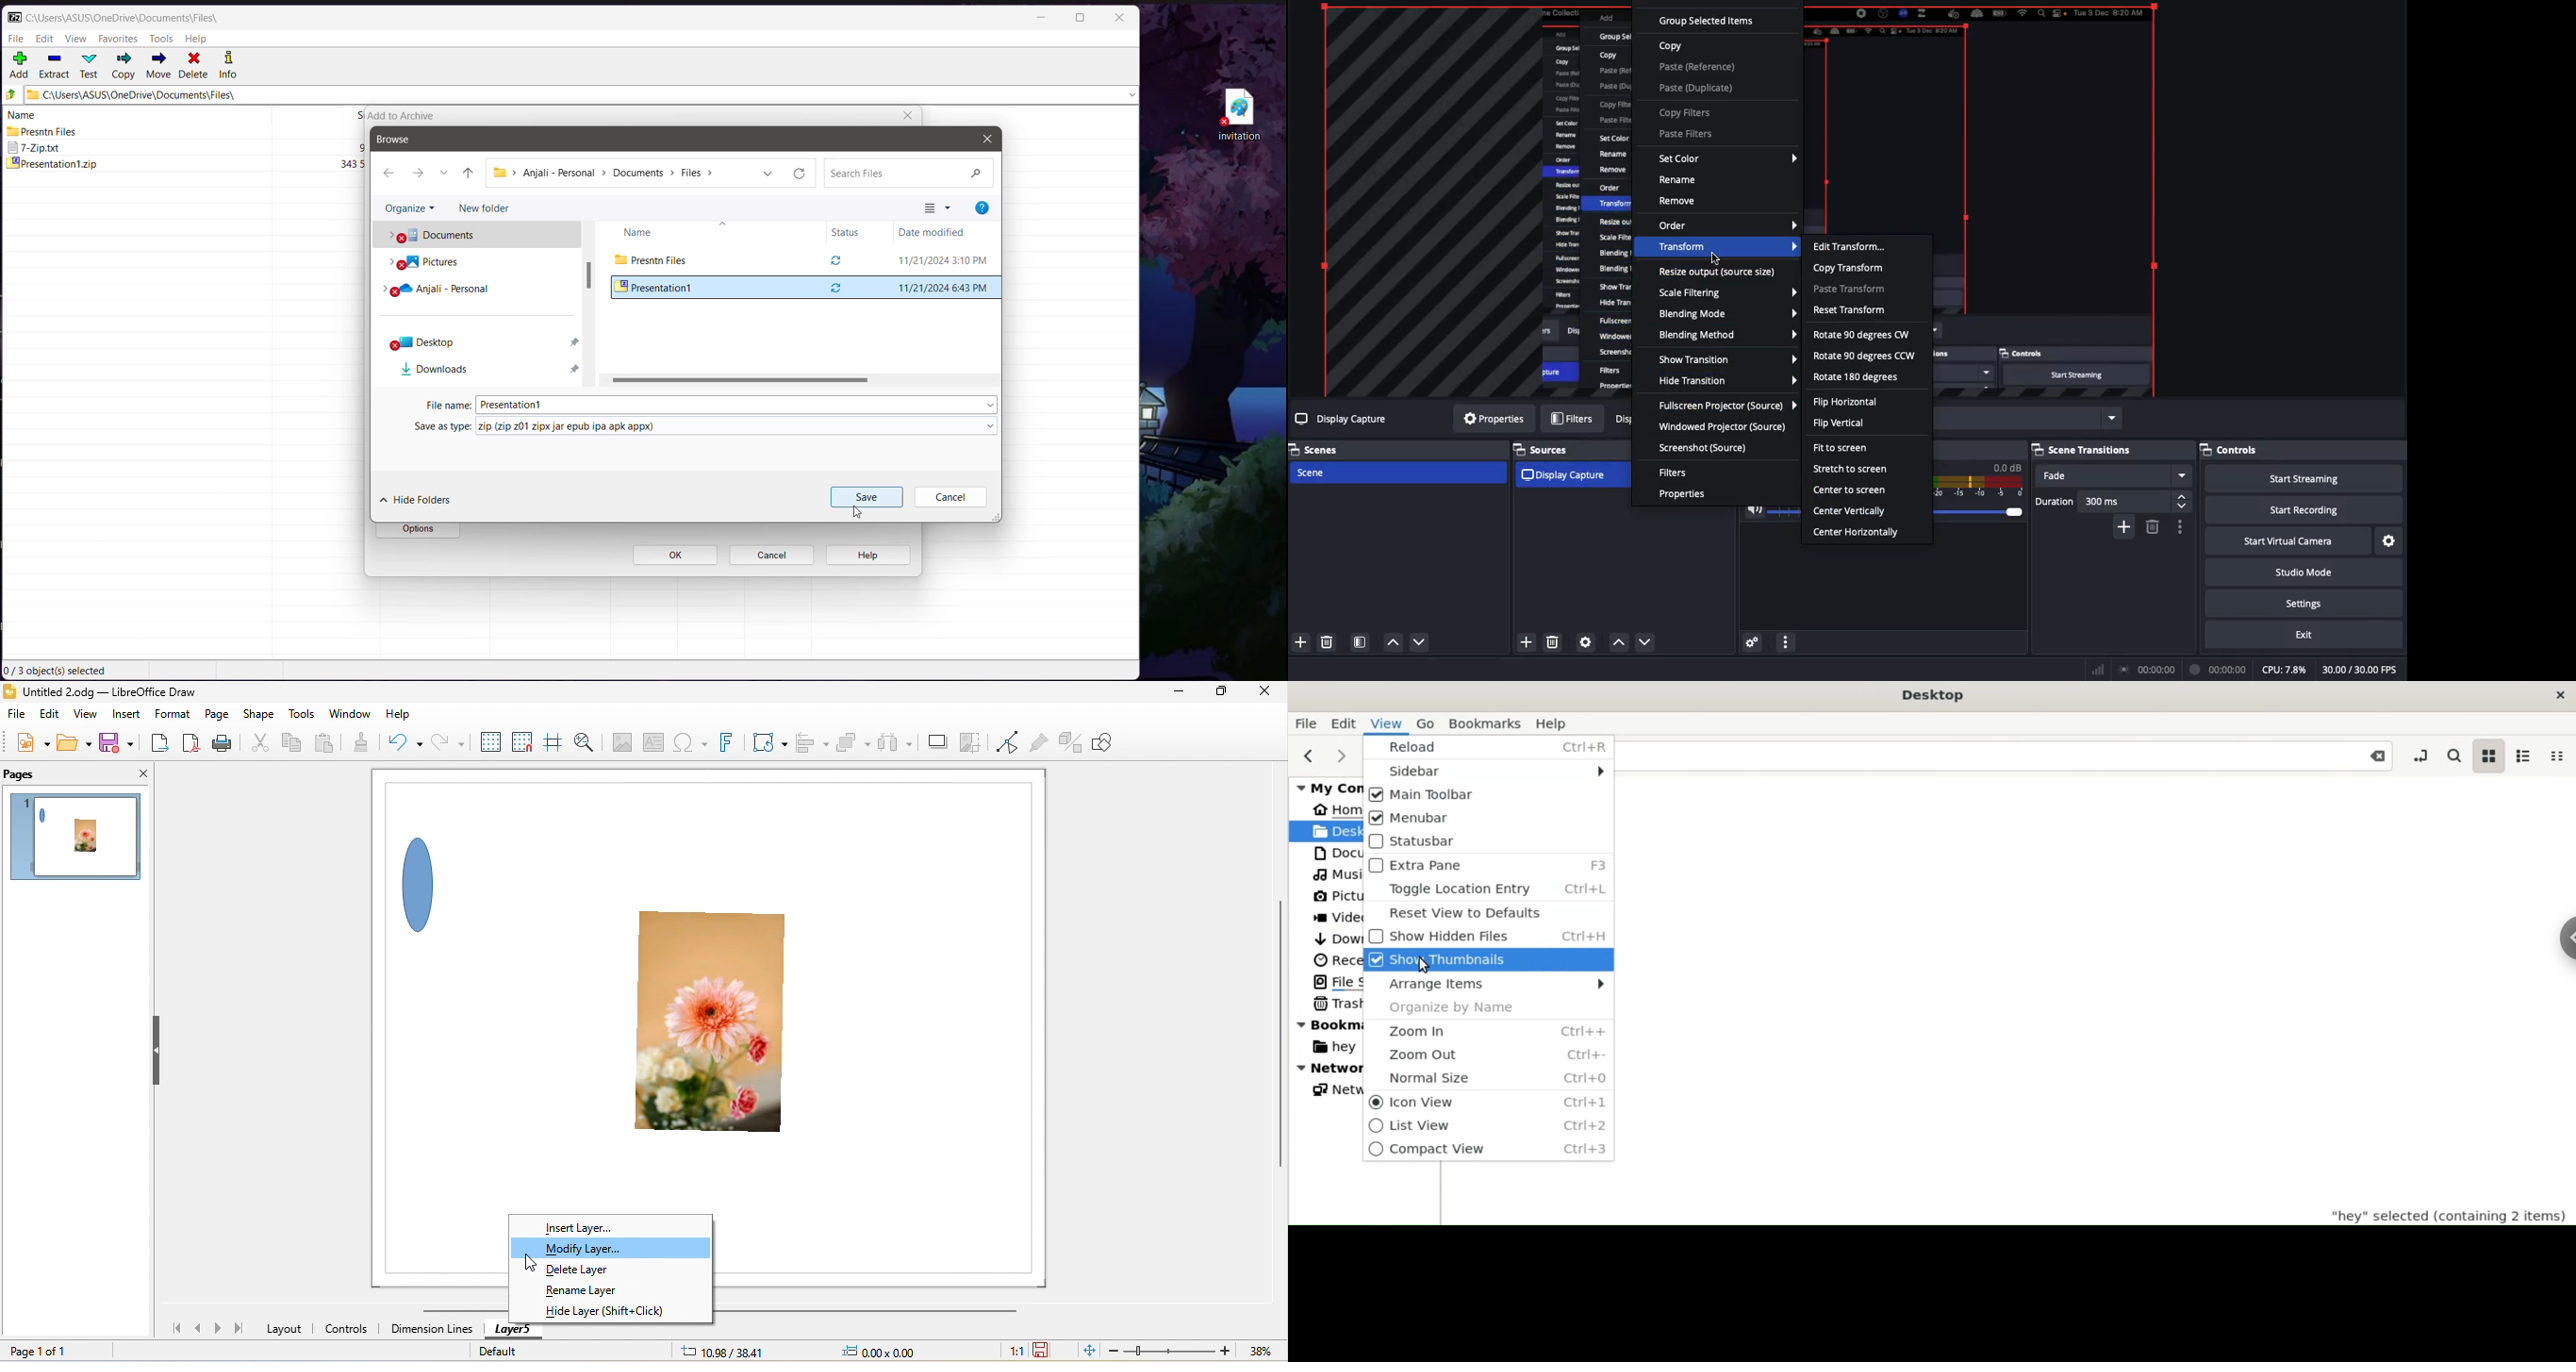  What do you see at coordinates (33, 745) in the screenshot?
I see `new` at bounding box center [33, 745].